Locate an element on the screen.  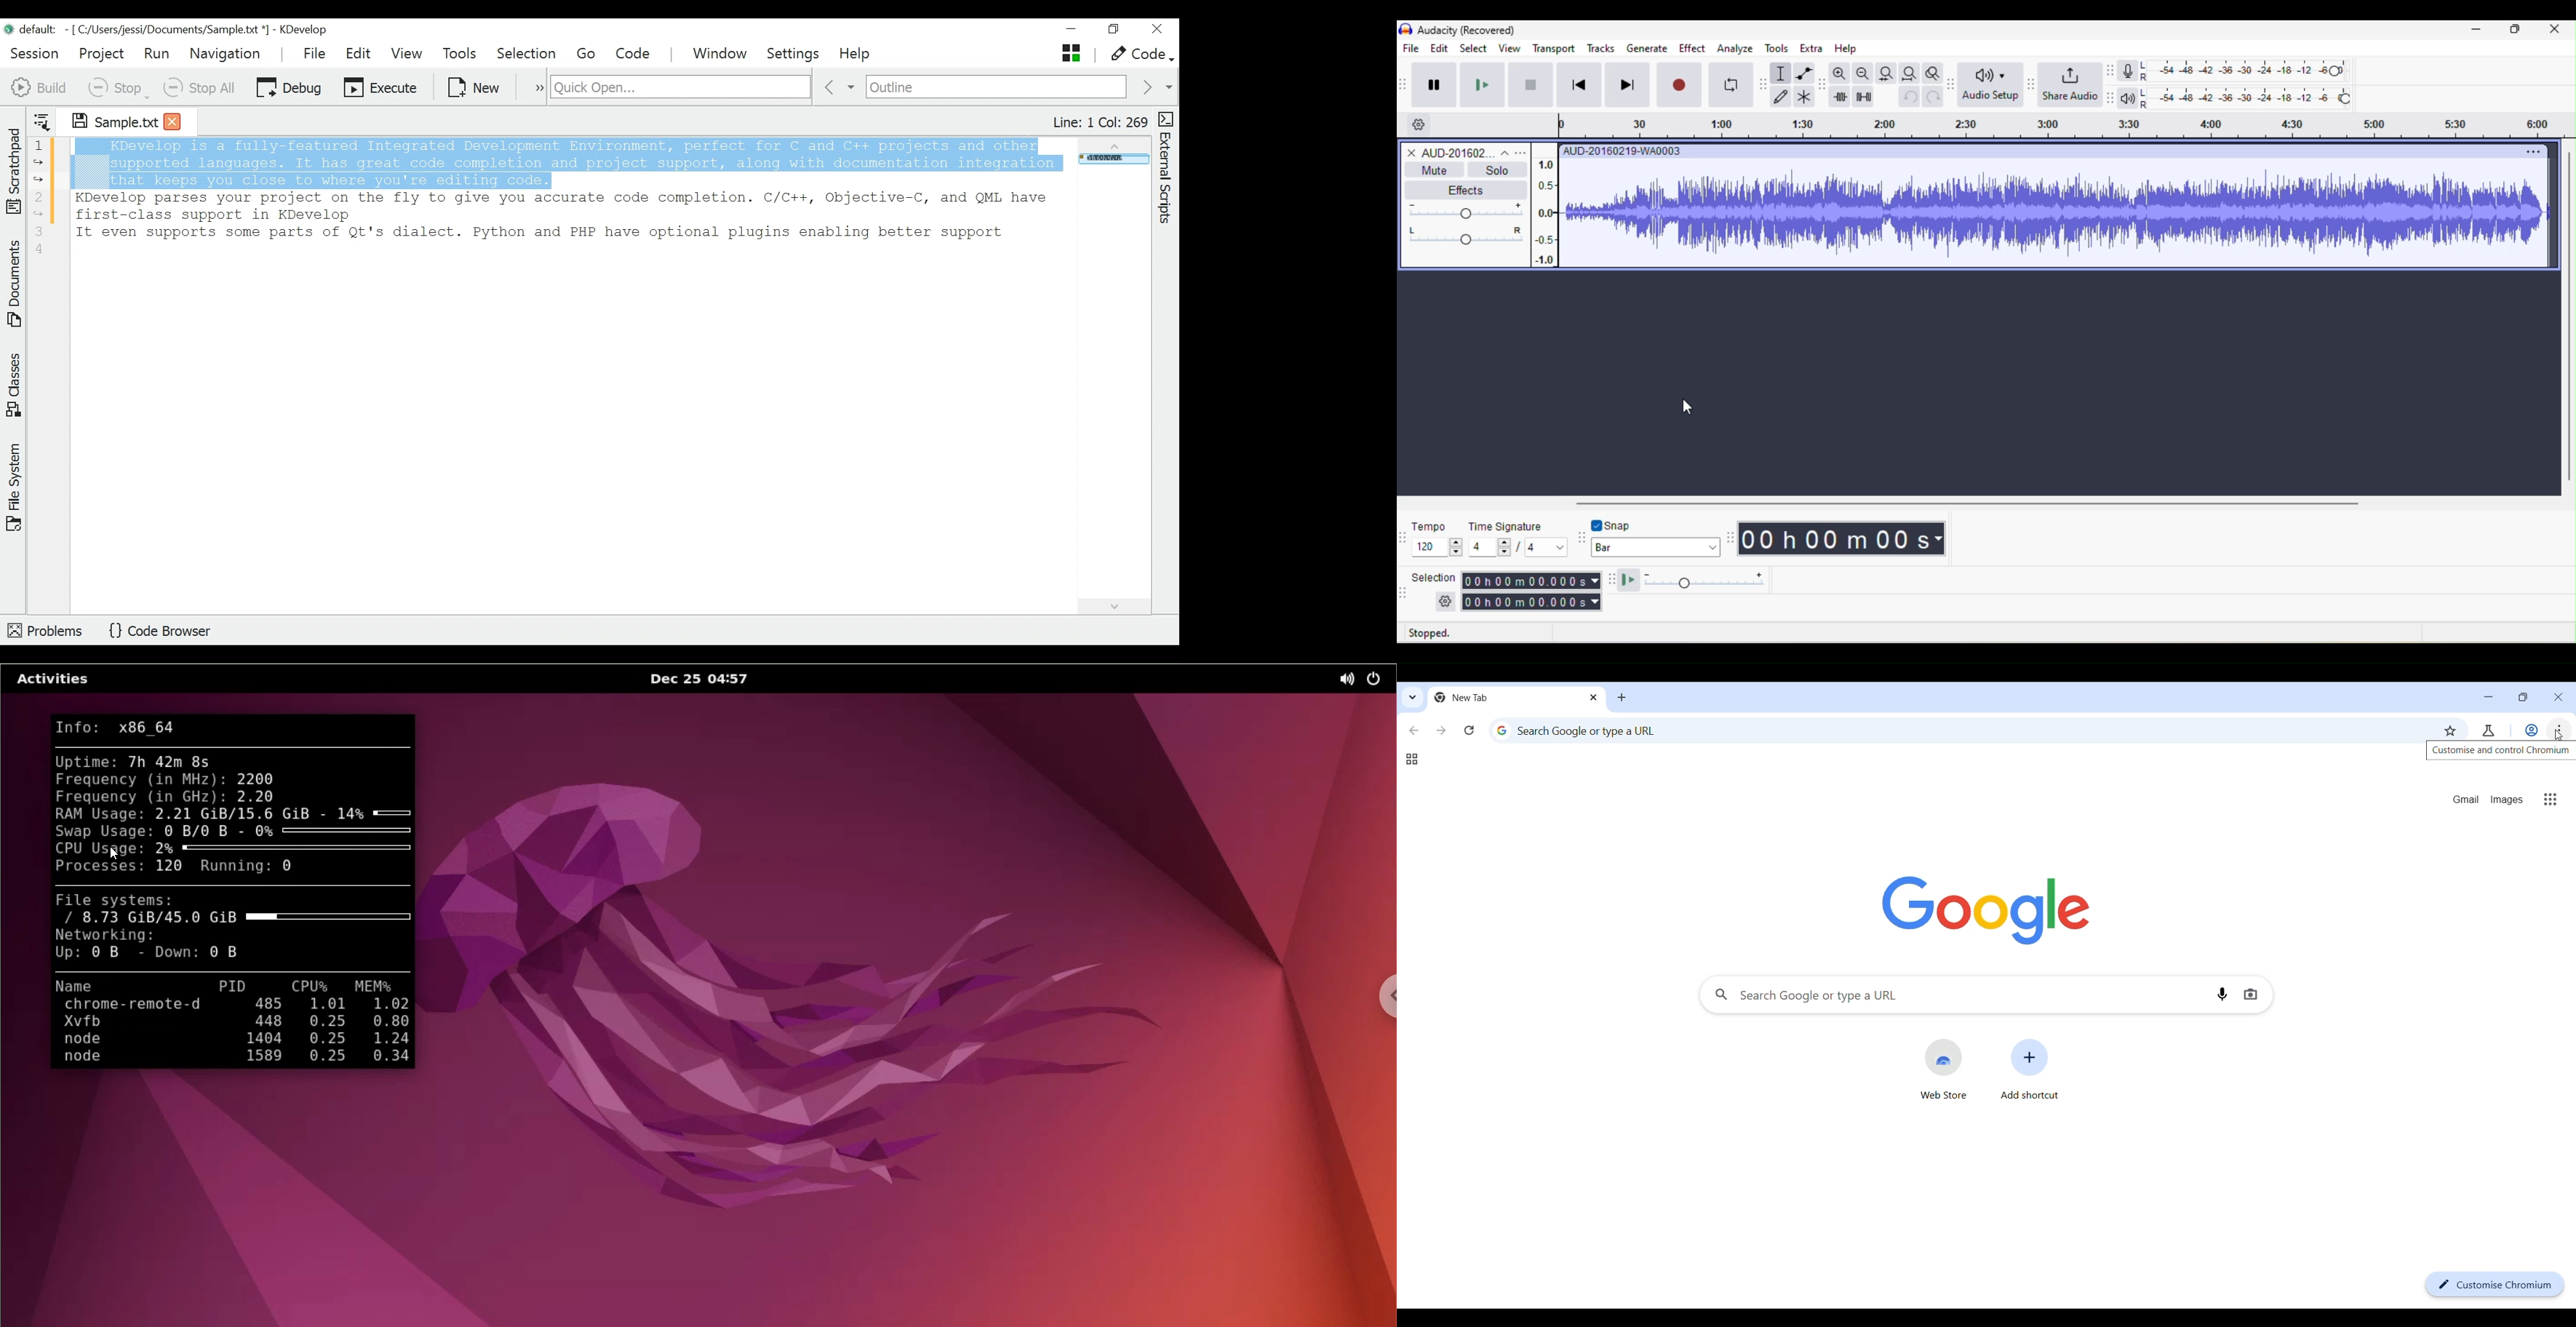
audio is located at coordinates (1443, 154).